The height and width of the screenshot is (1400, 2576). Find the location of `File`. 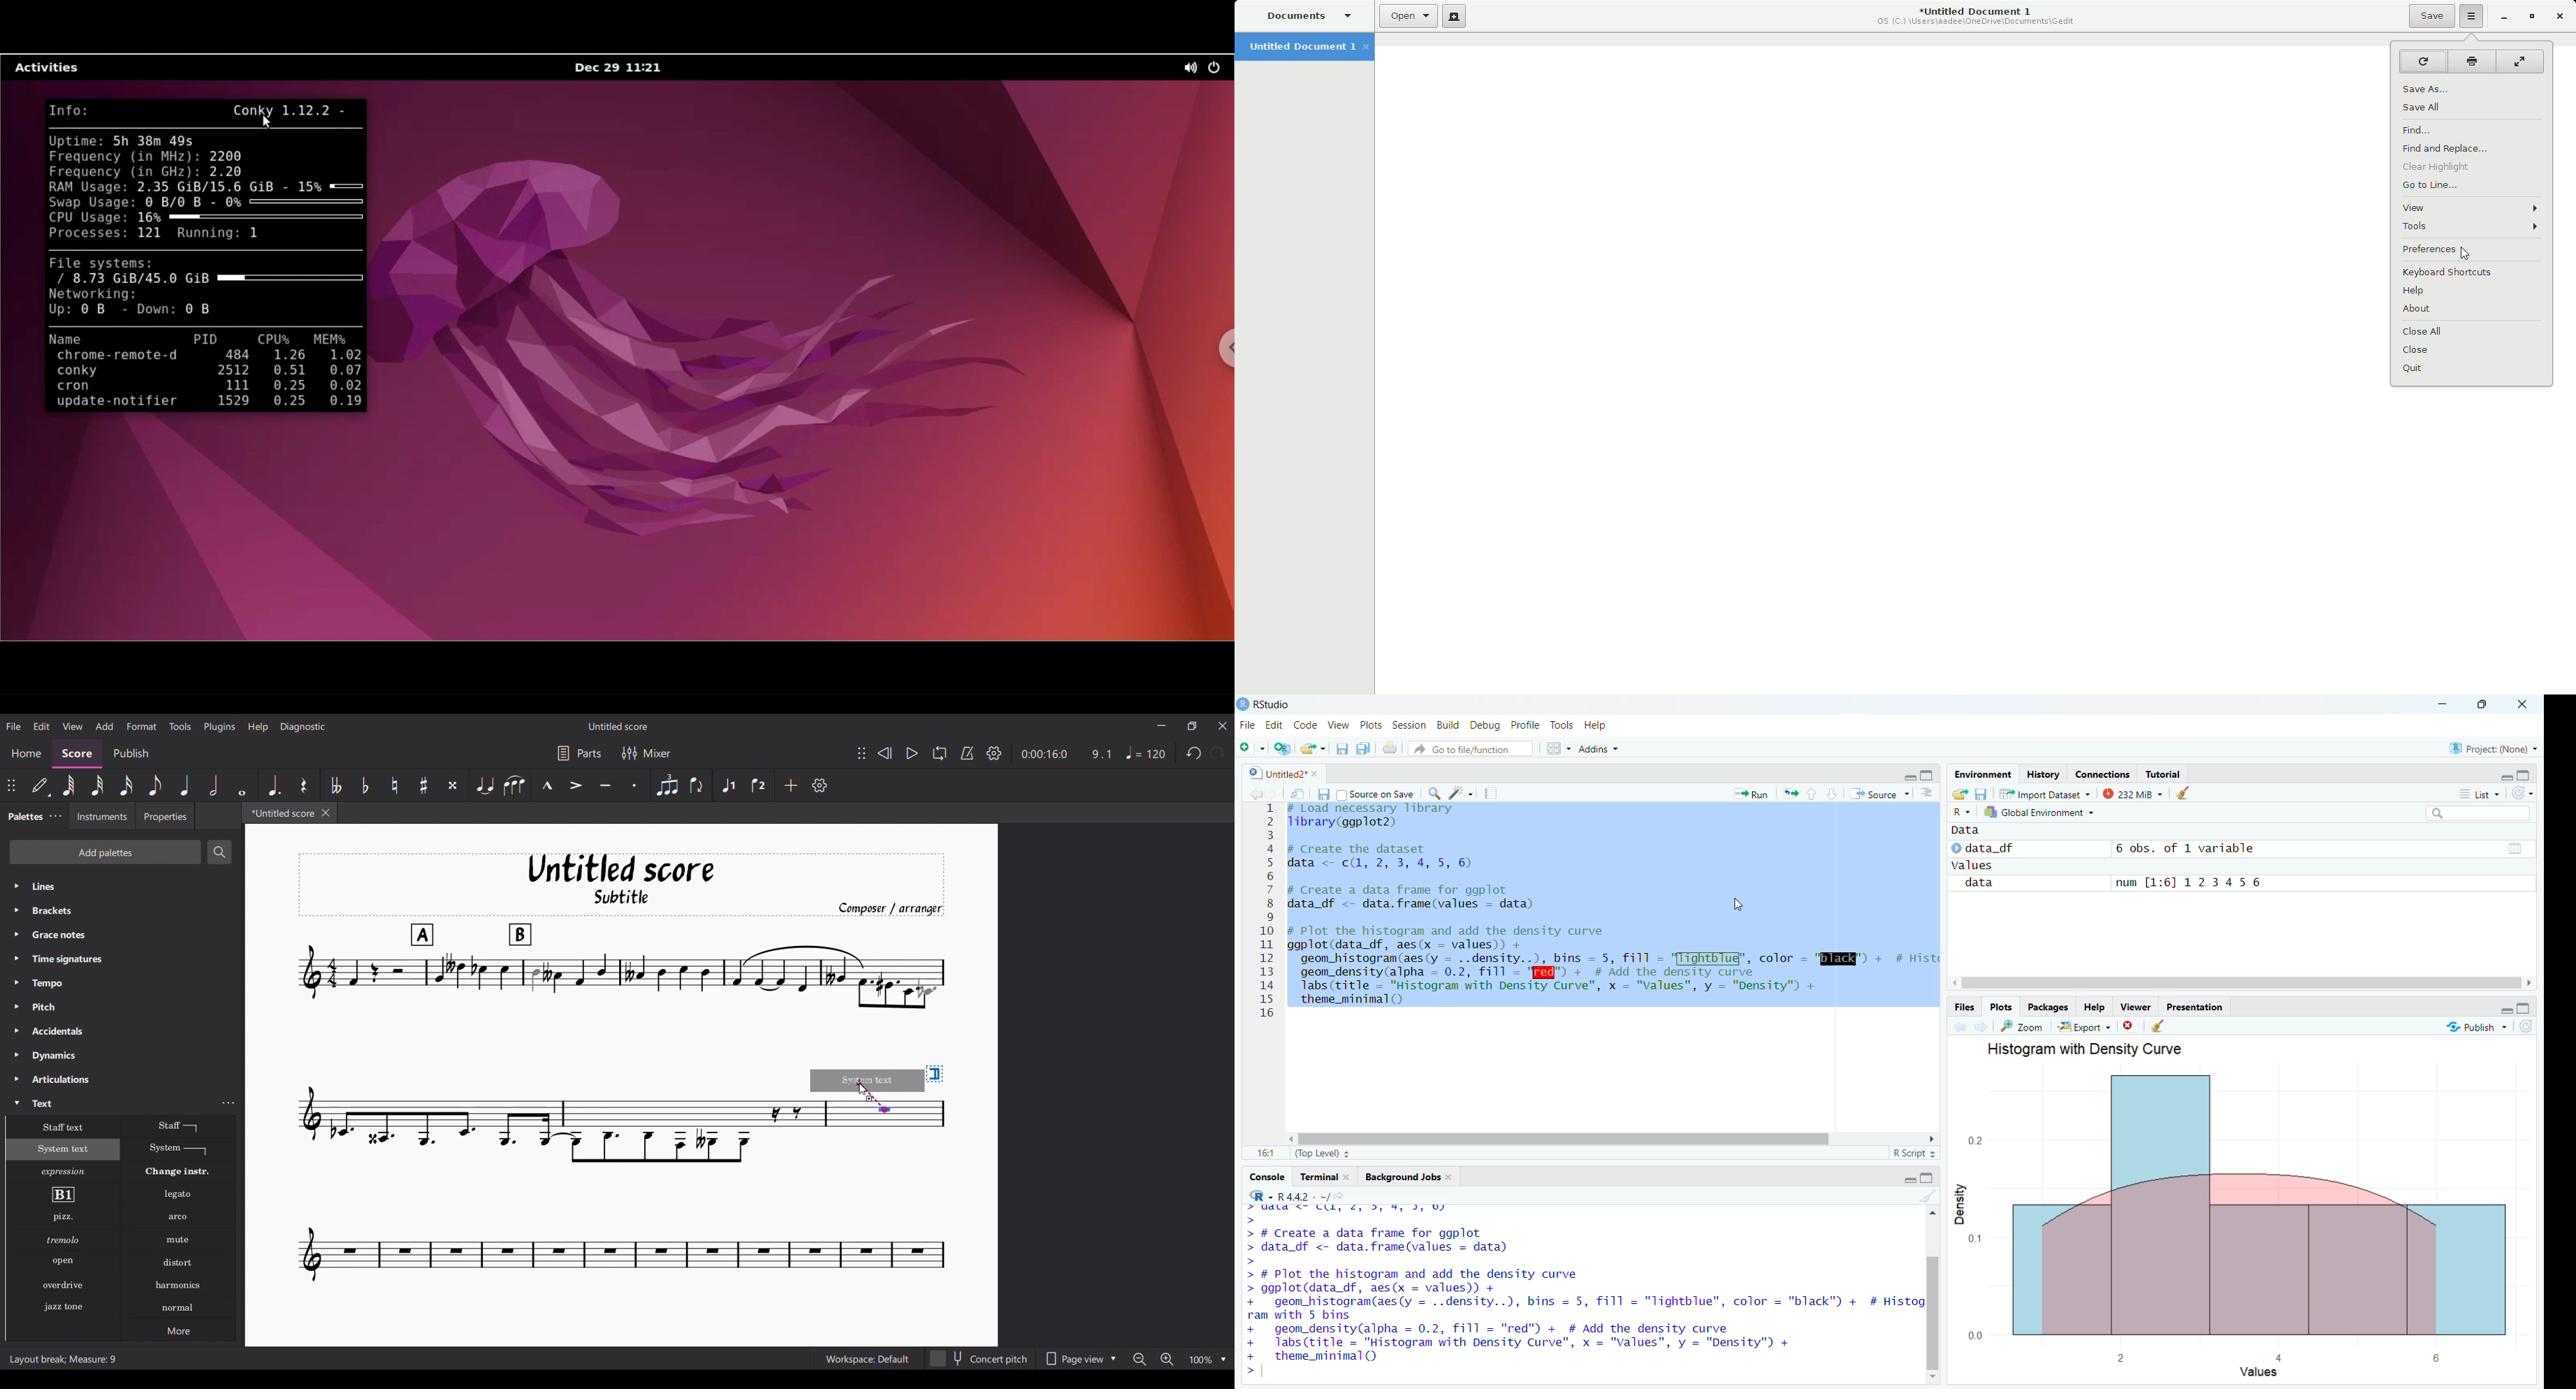

File is located at coordinates (1247, 723).